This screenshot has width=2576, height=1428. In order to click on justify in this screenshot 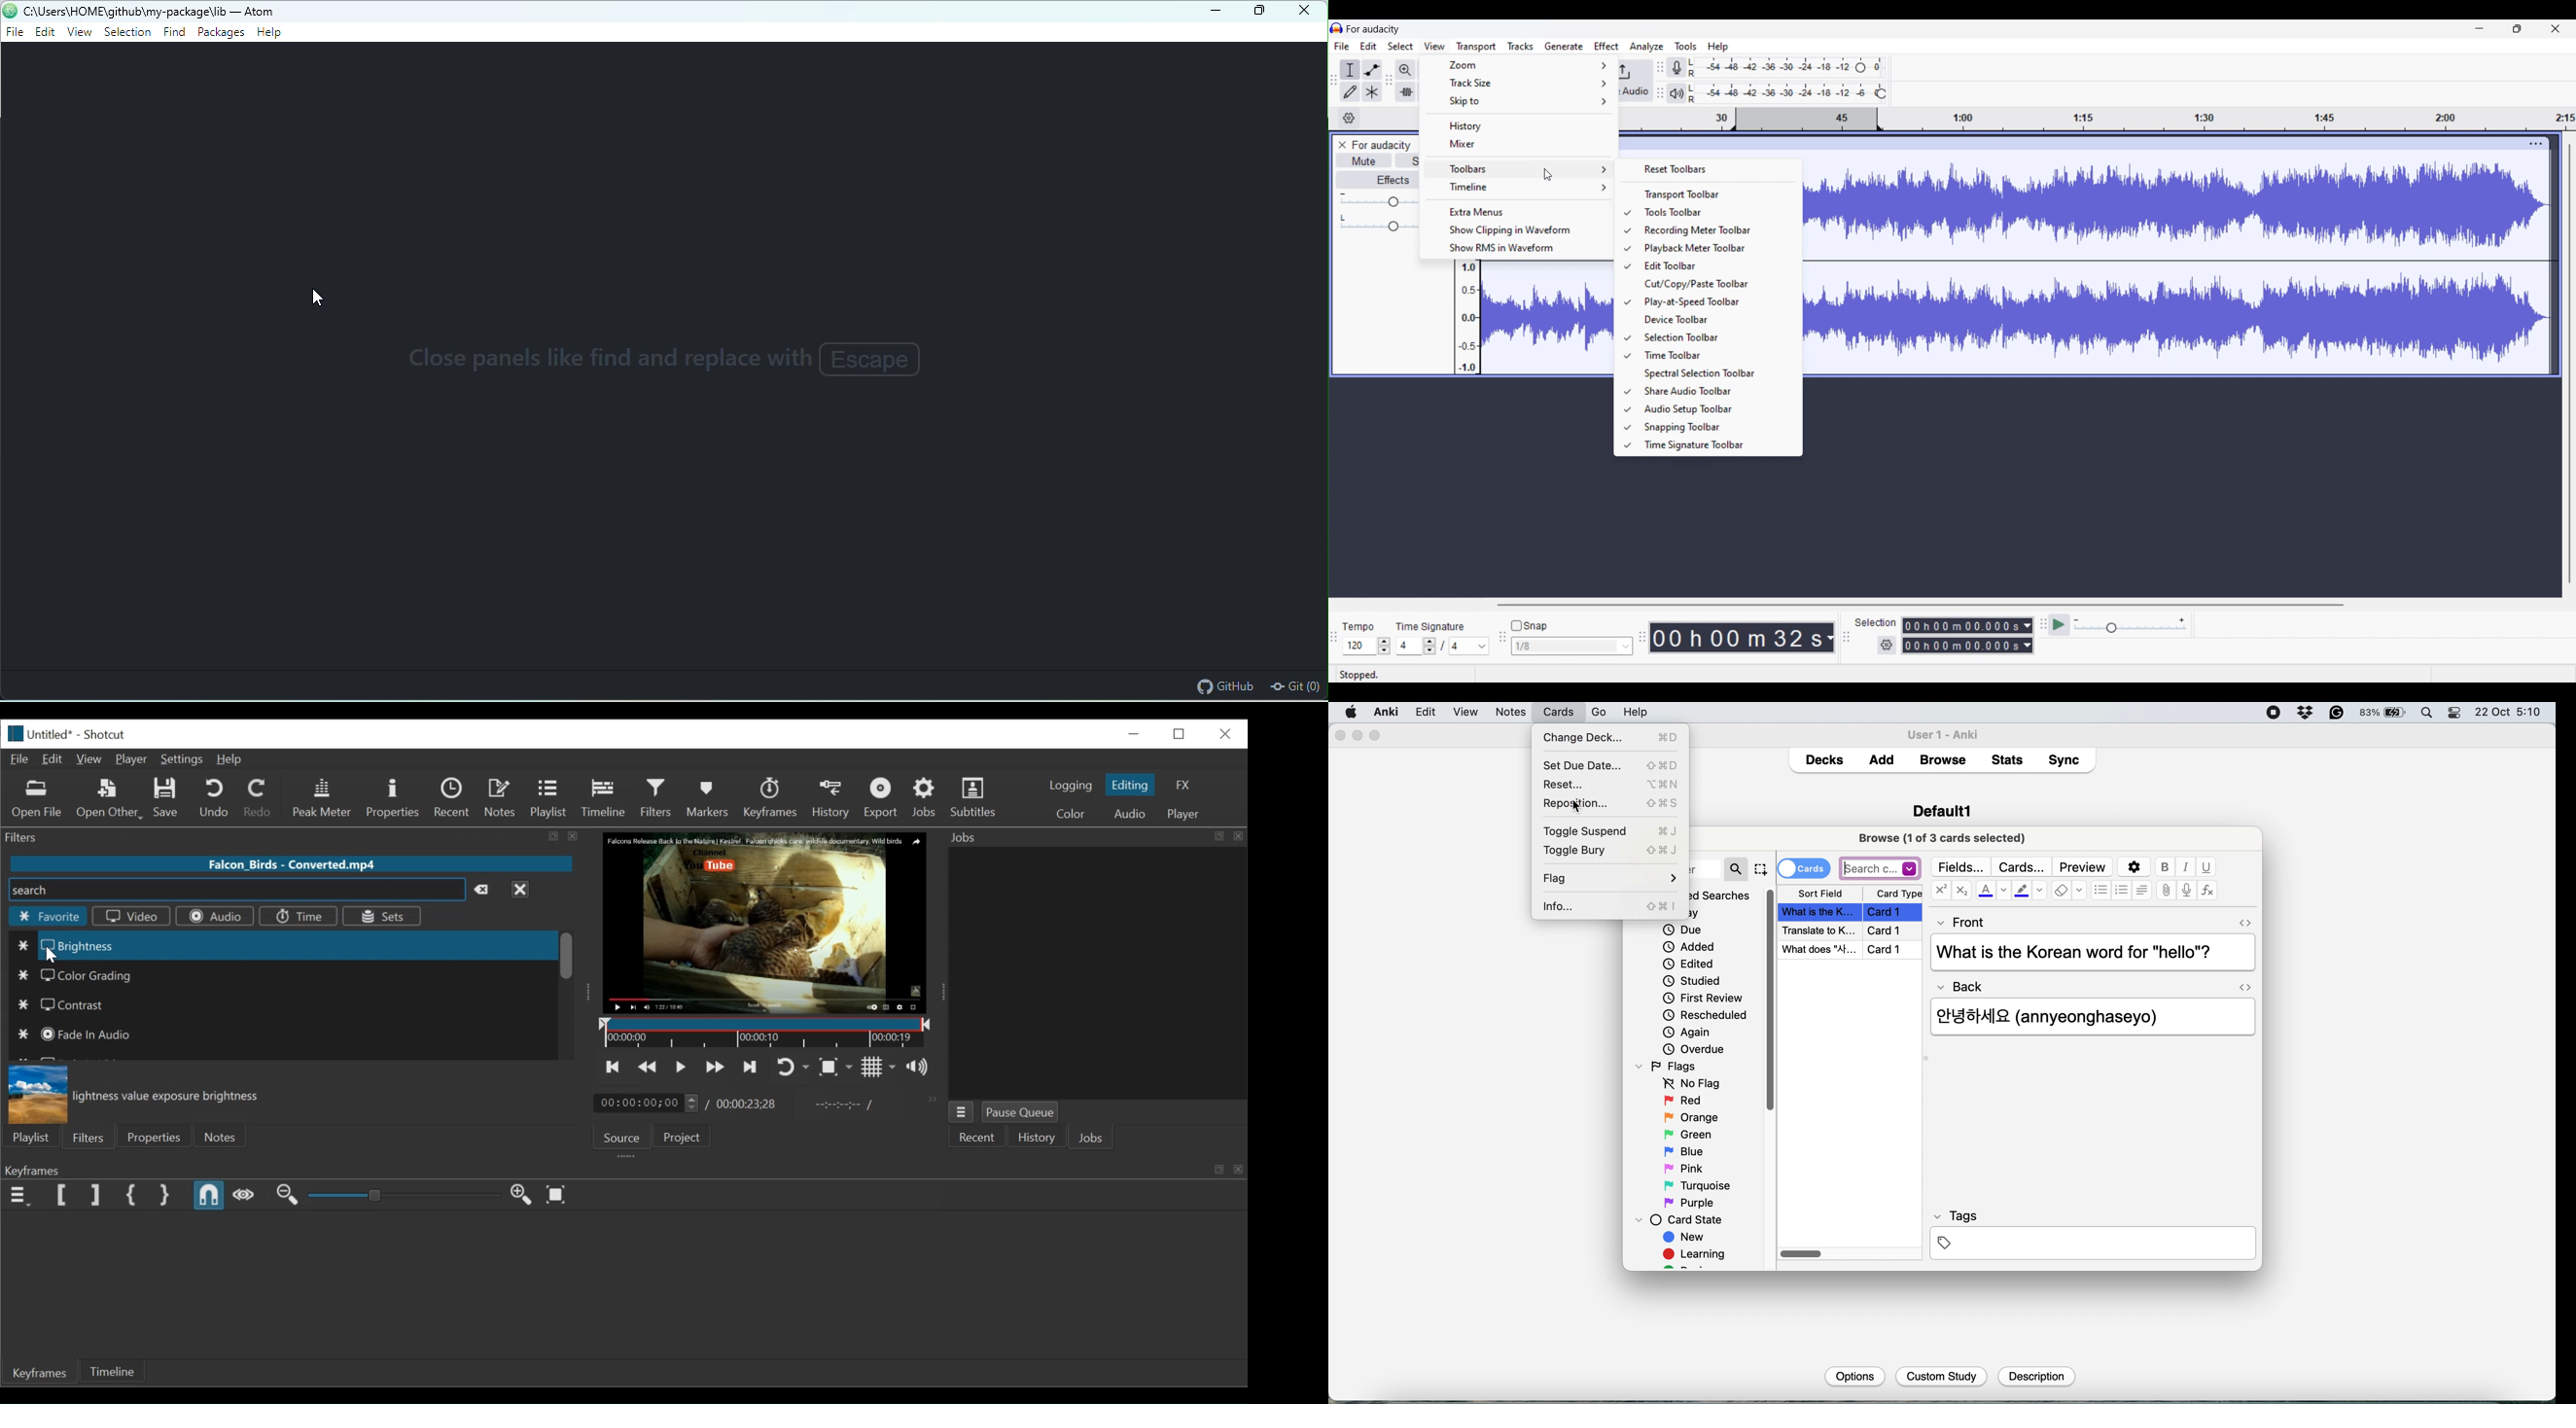, I will do `click(2142, 890)`.